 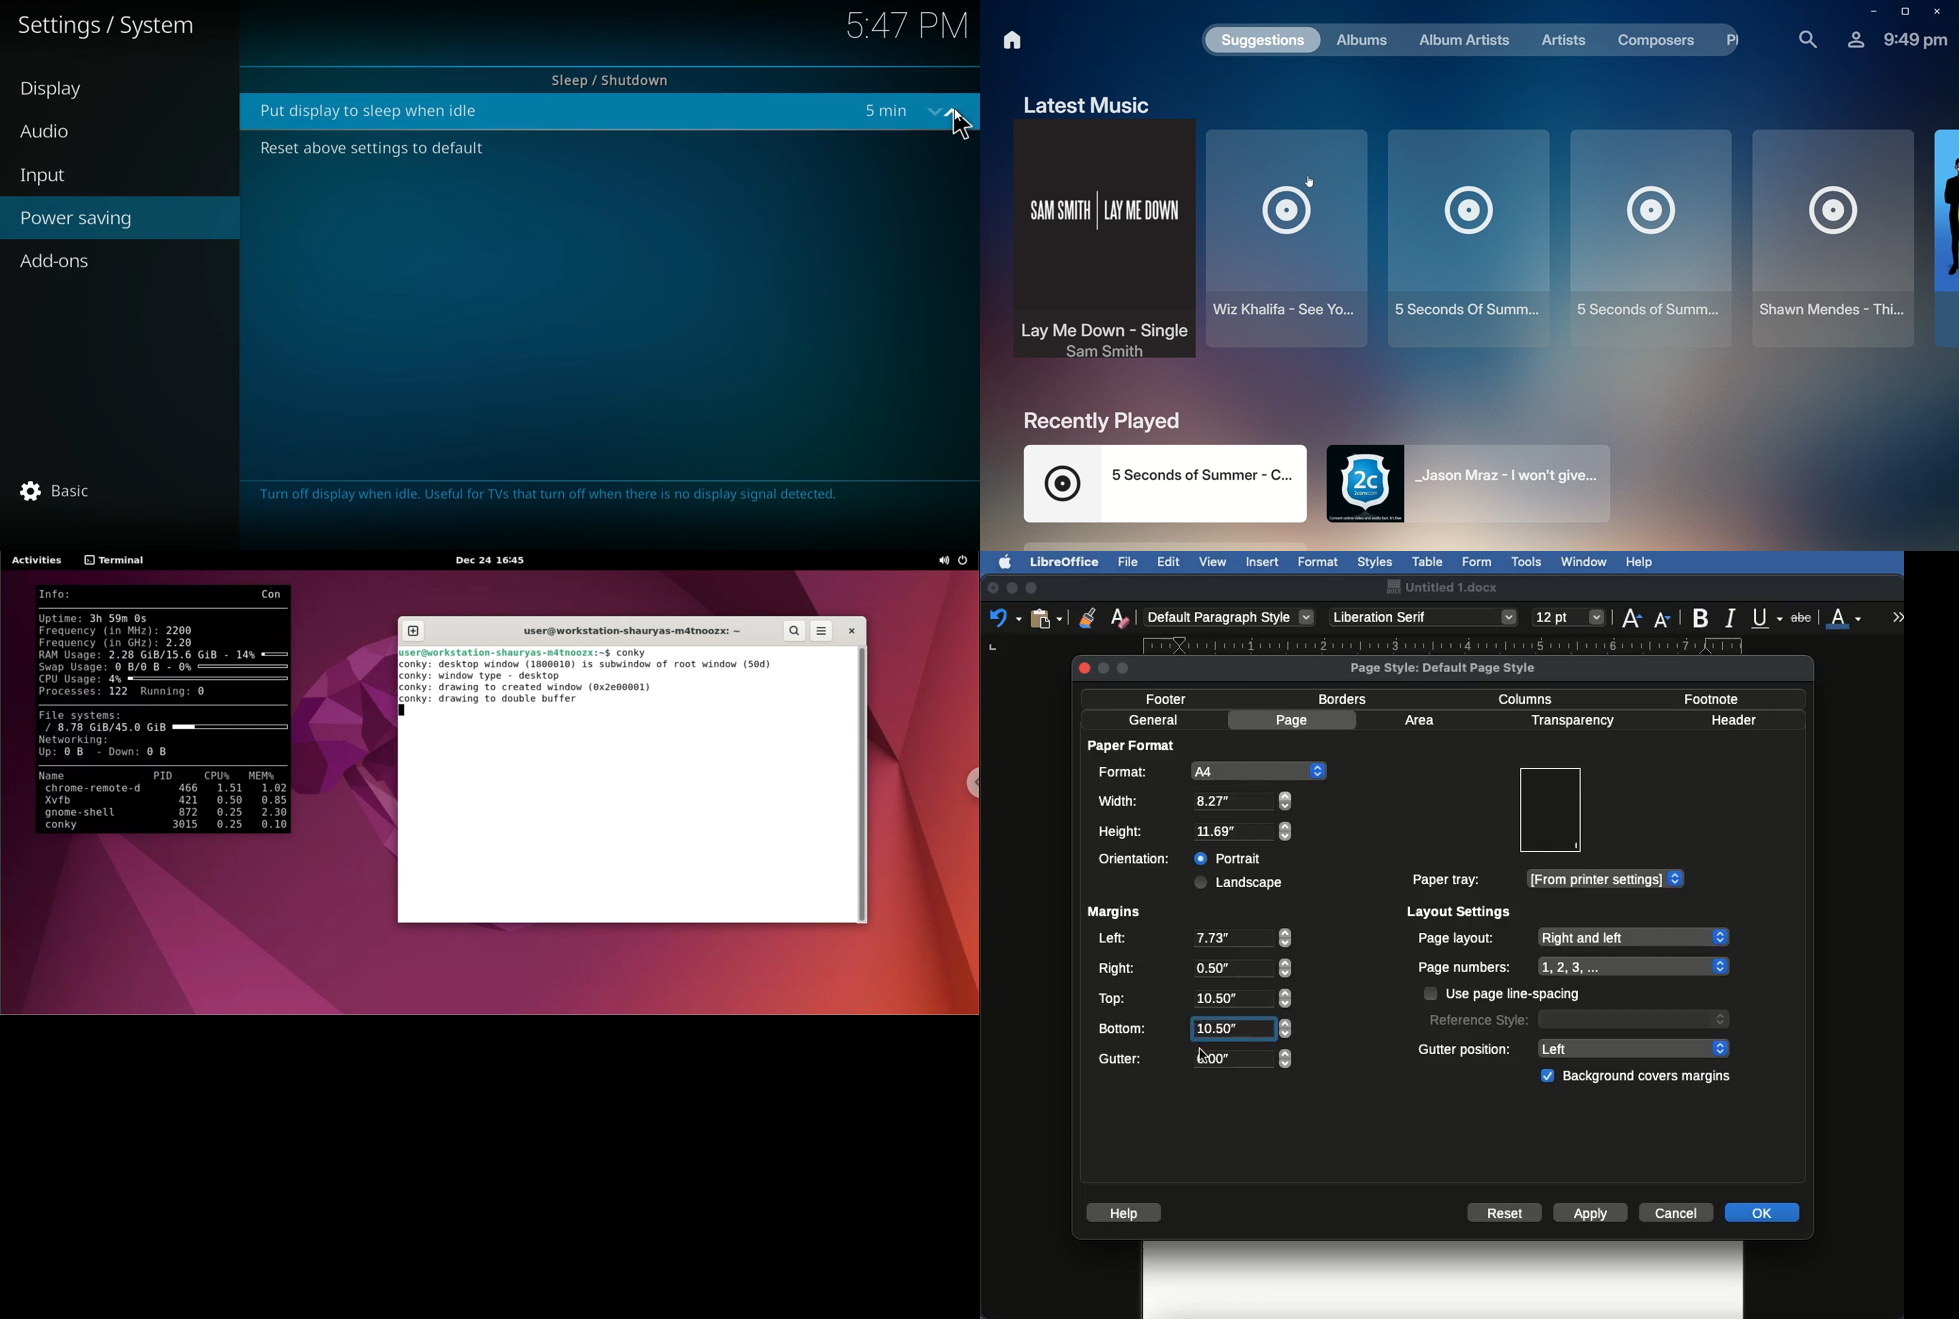 What do you see at coordinates (274, 593) in the screenshot?
I see `con` at bounding box center [274, 593].